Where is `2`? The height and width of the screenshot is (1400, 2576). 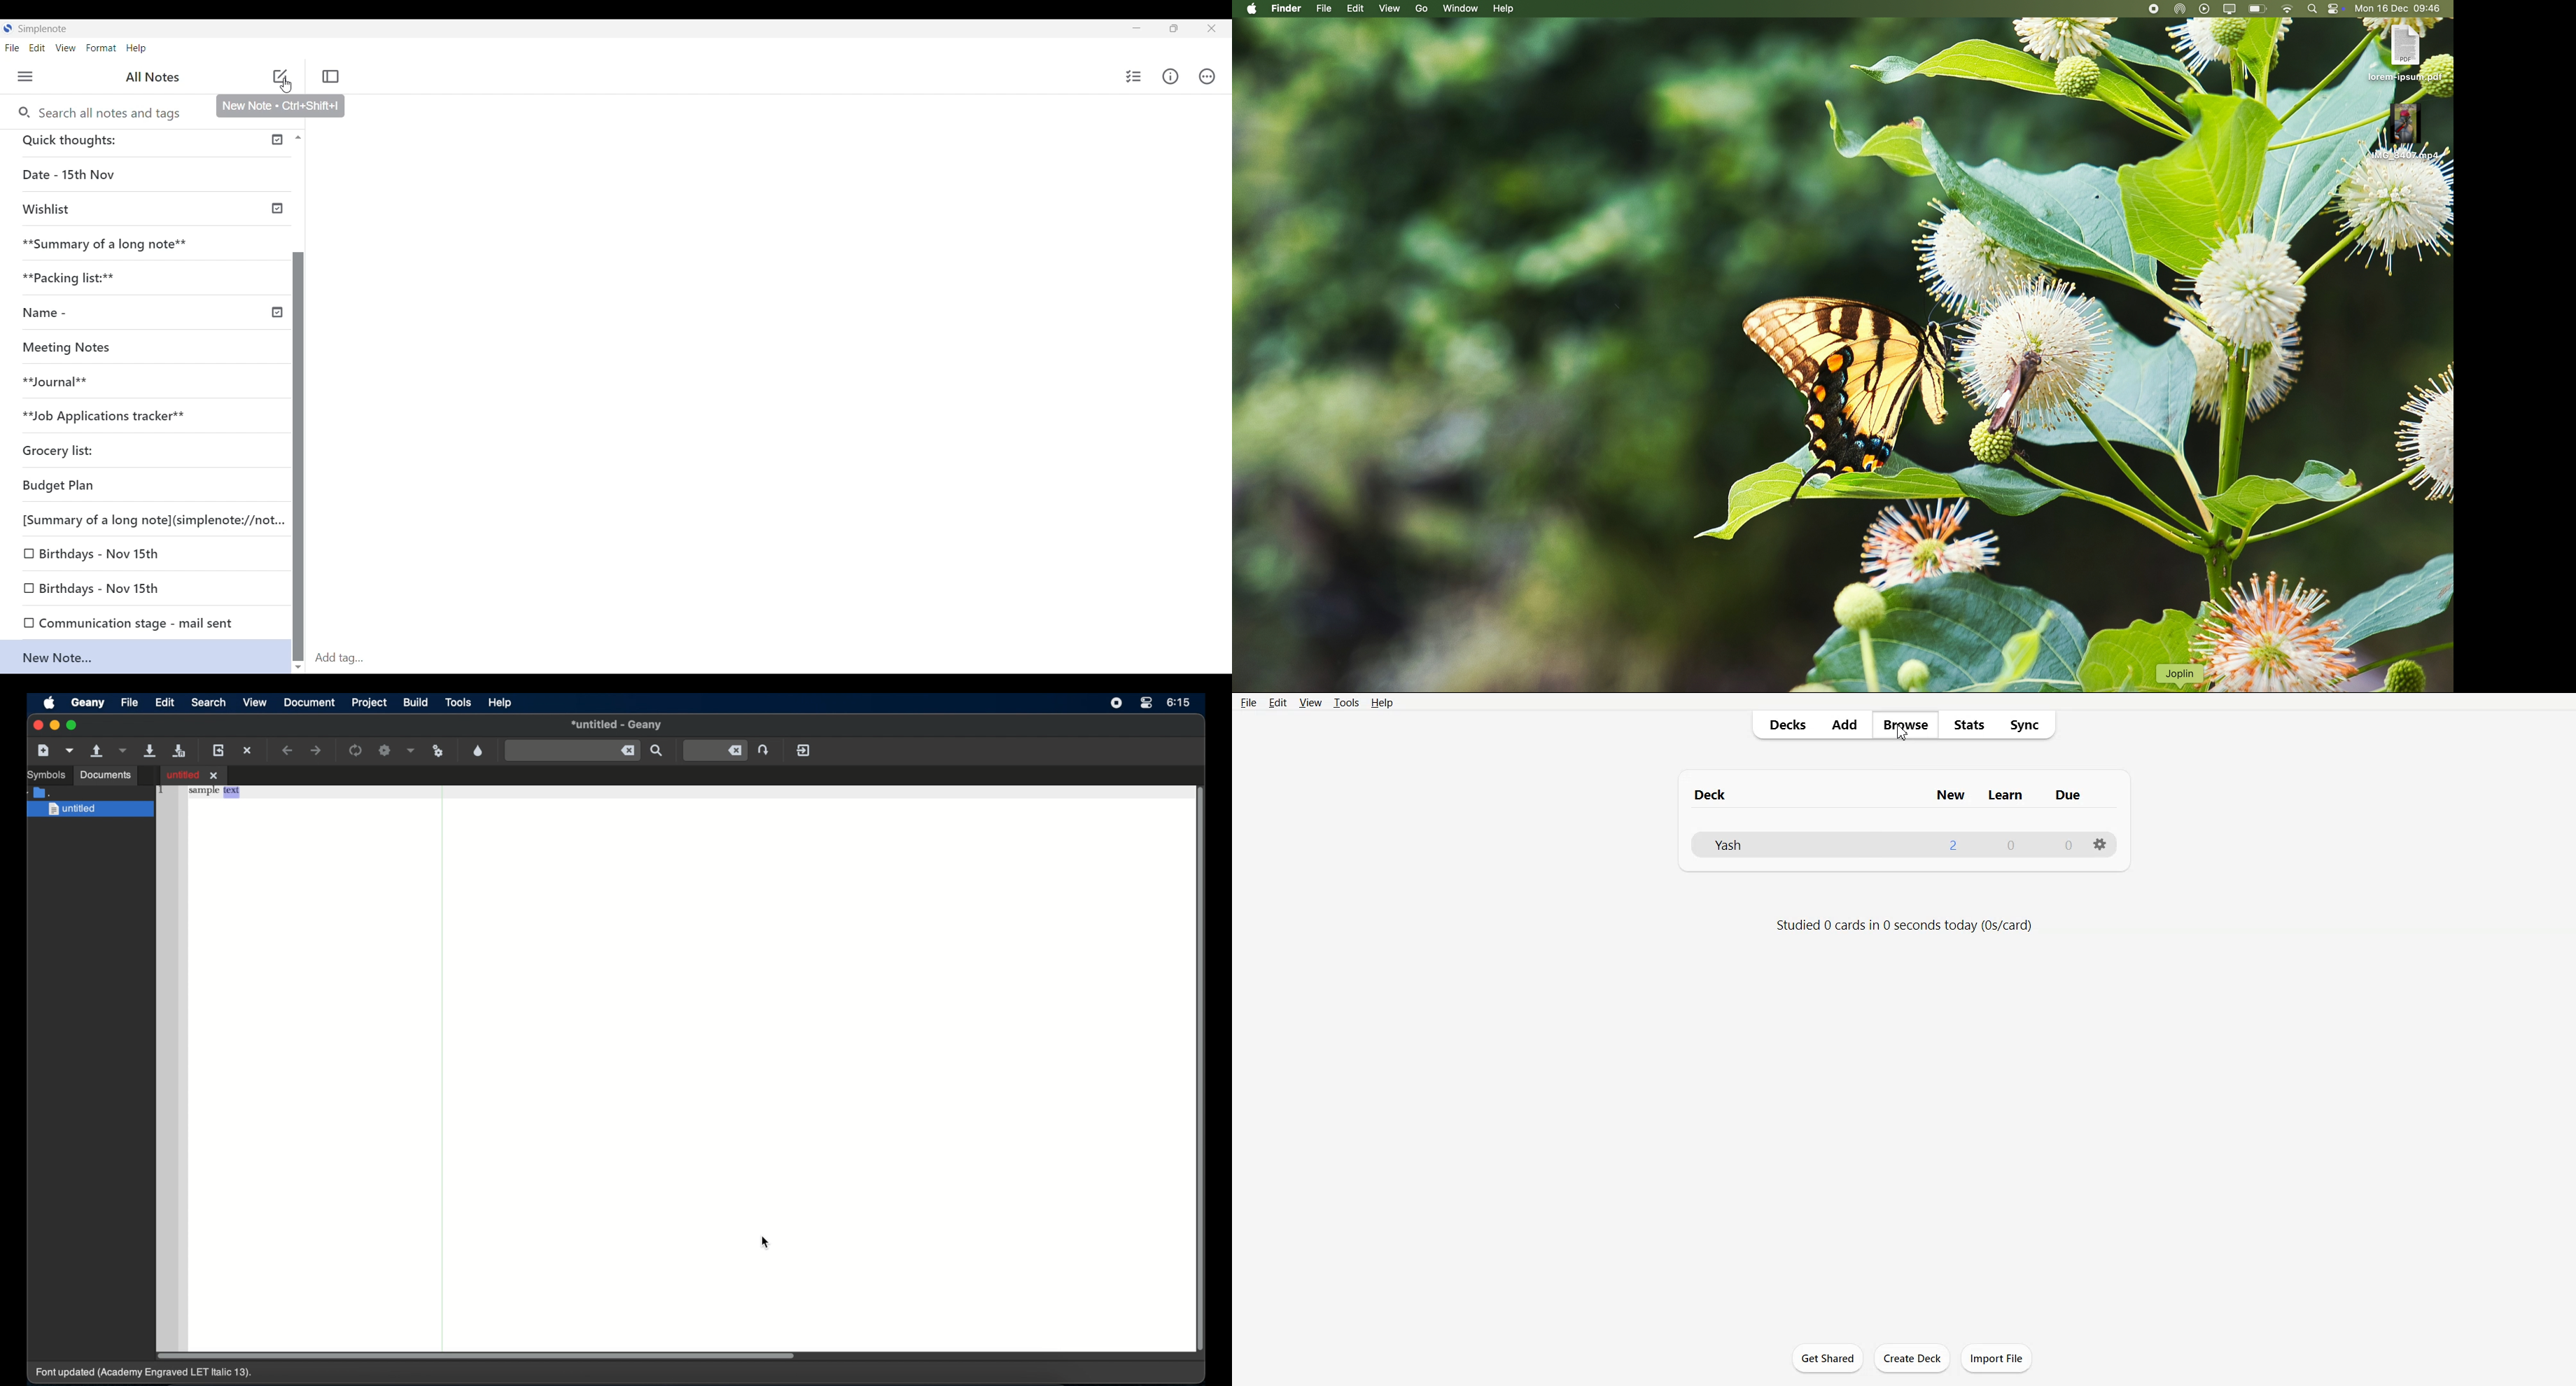
2 is located at coordinates (1949, 843).